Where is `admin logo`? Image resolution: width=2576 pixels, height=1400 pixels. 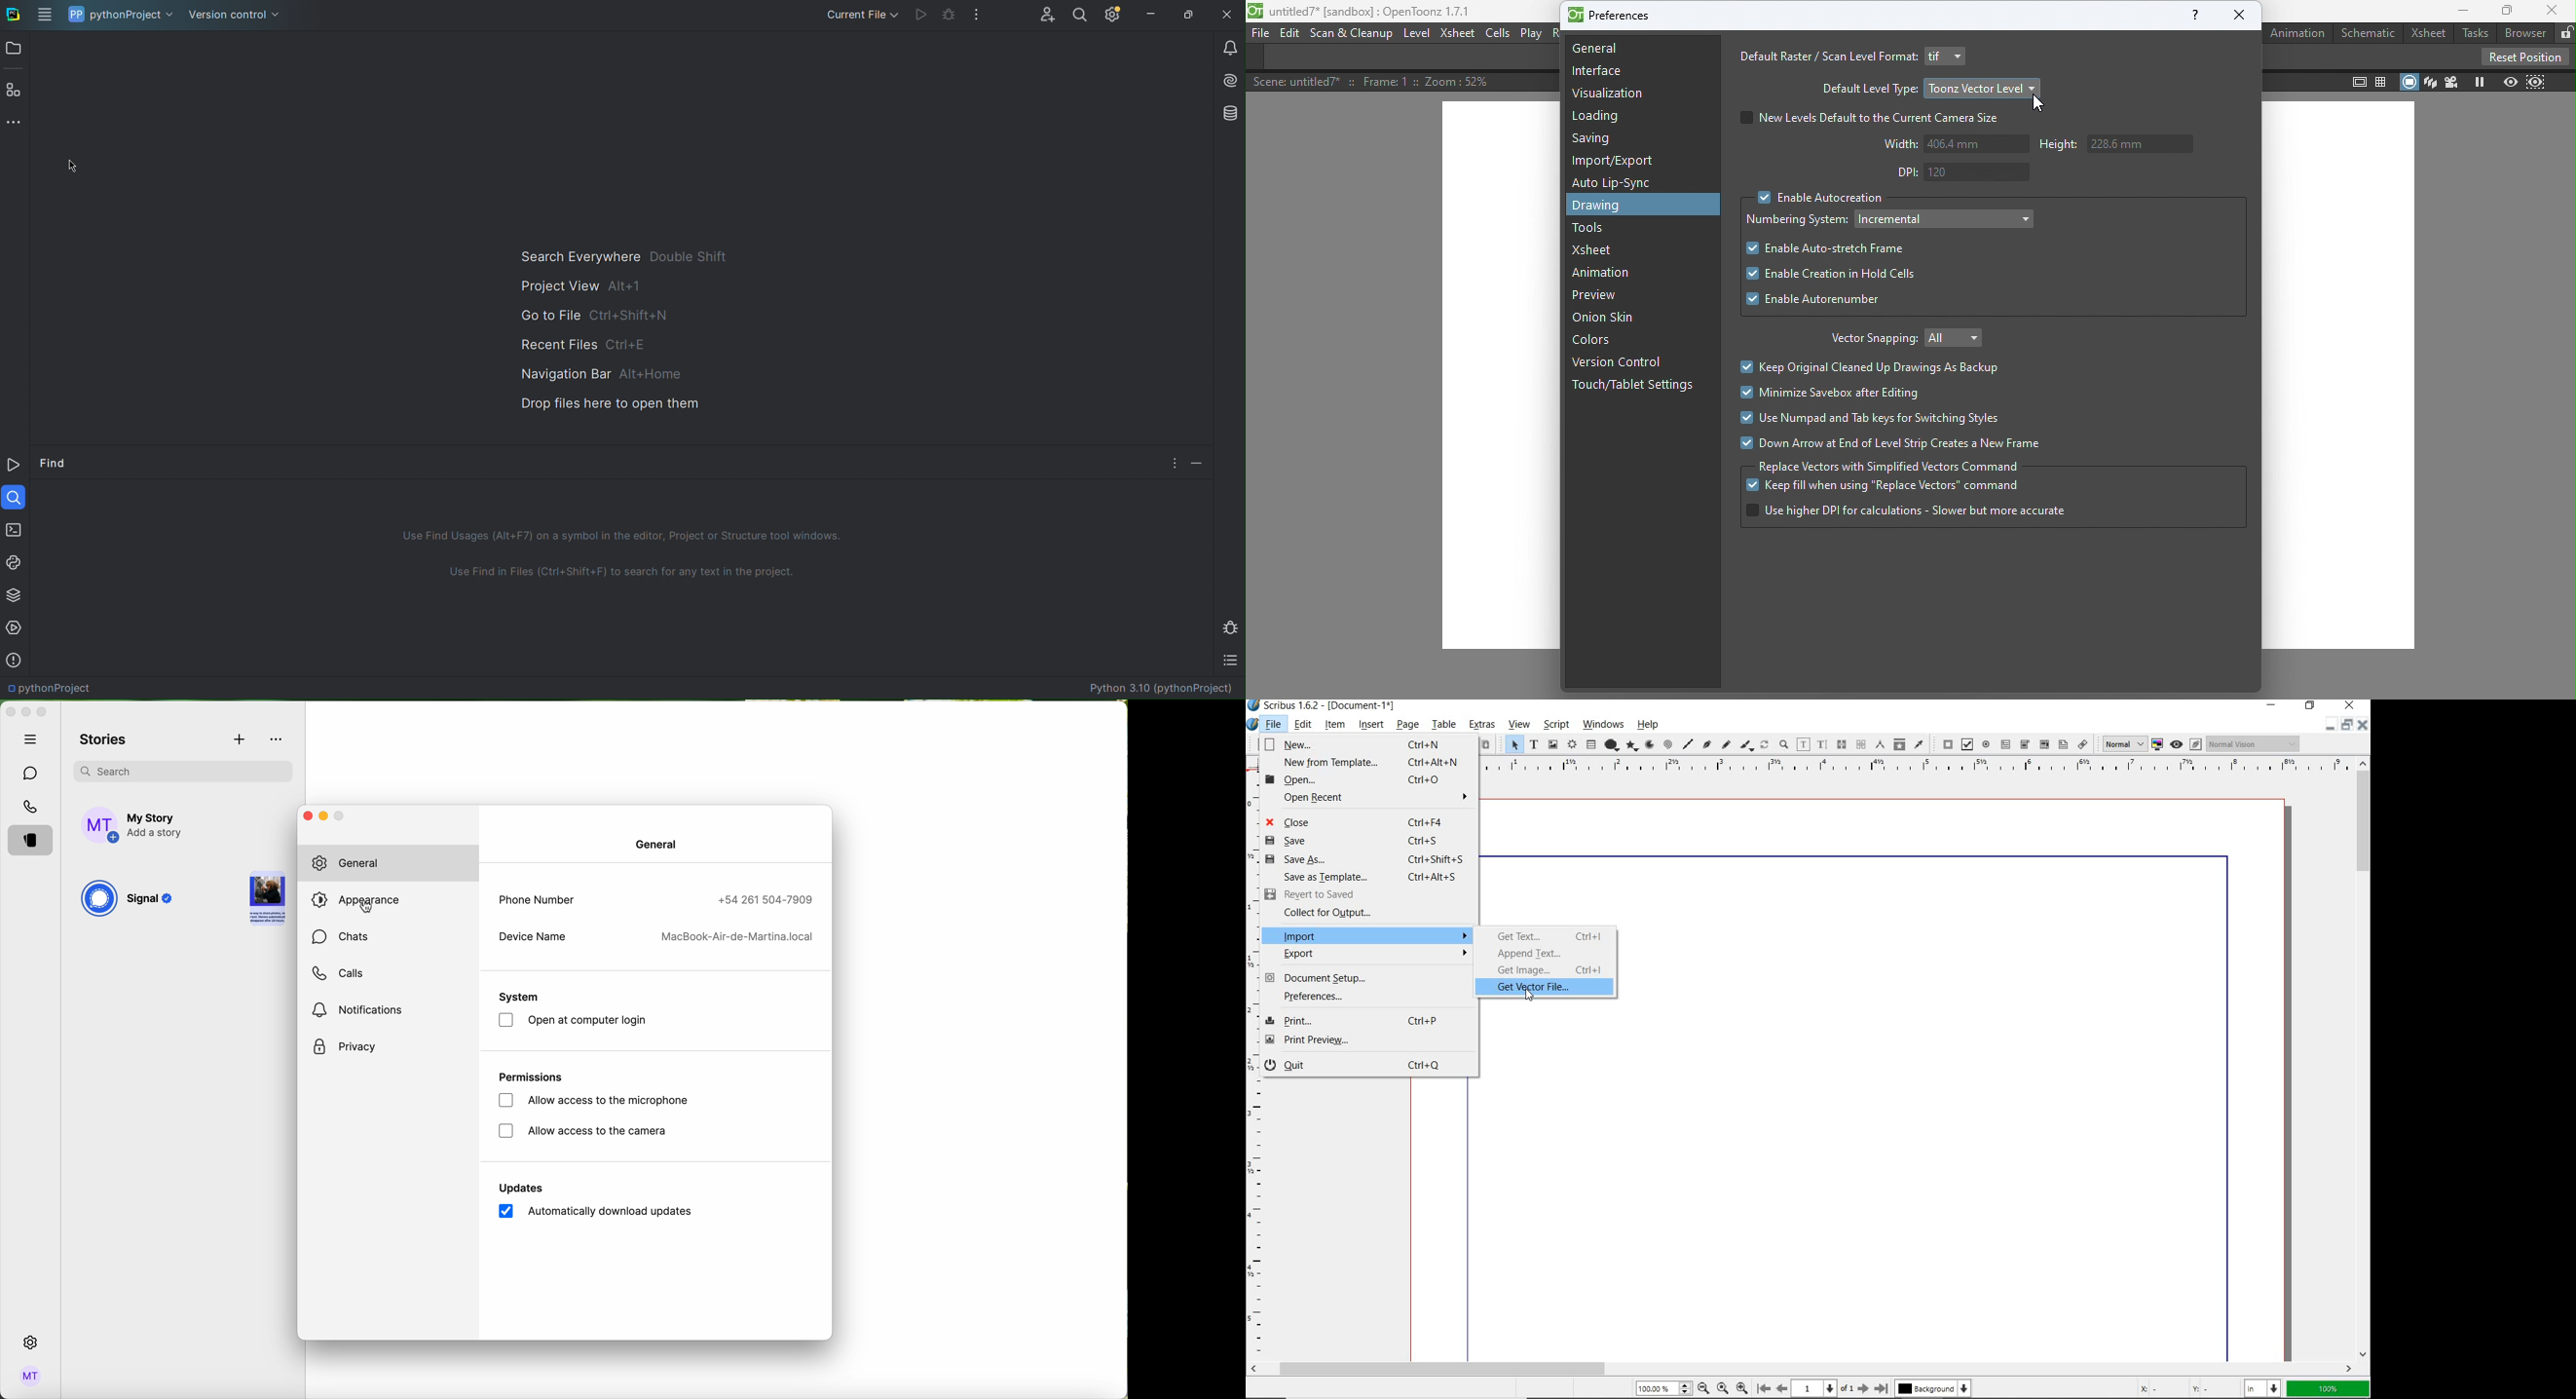
admin logo is located at coordinates (29, 1376).